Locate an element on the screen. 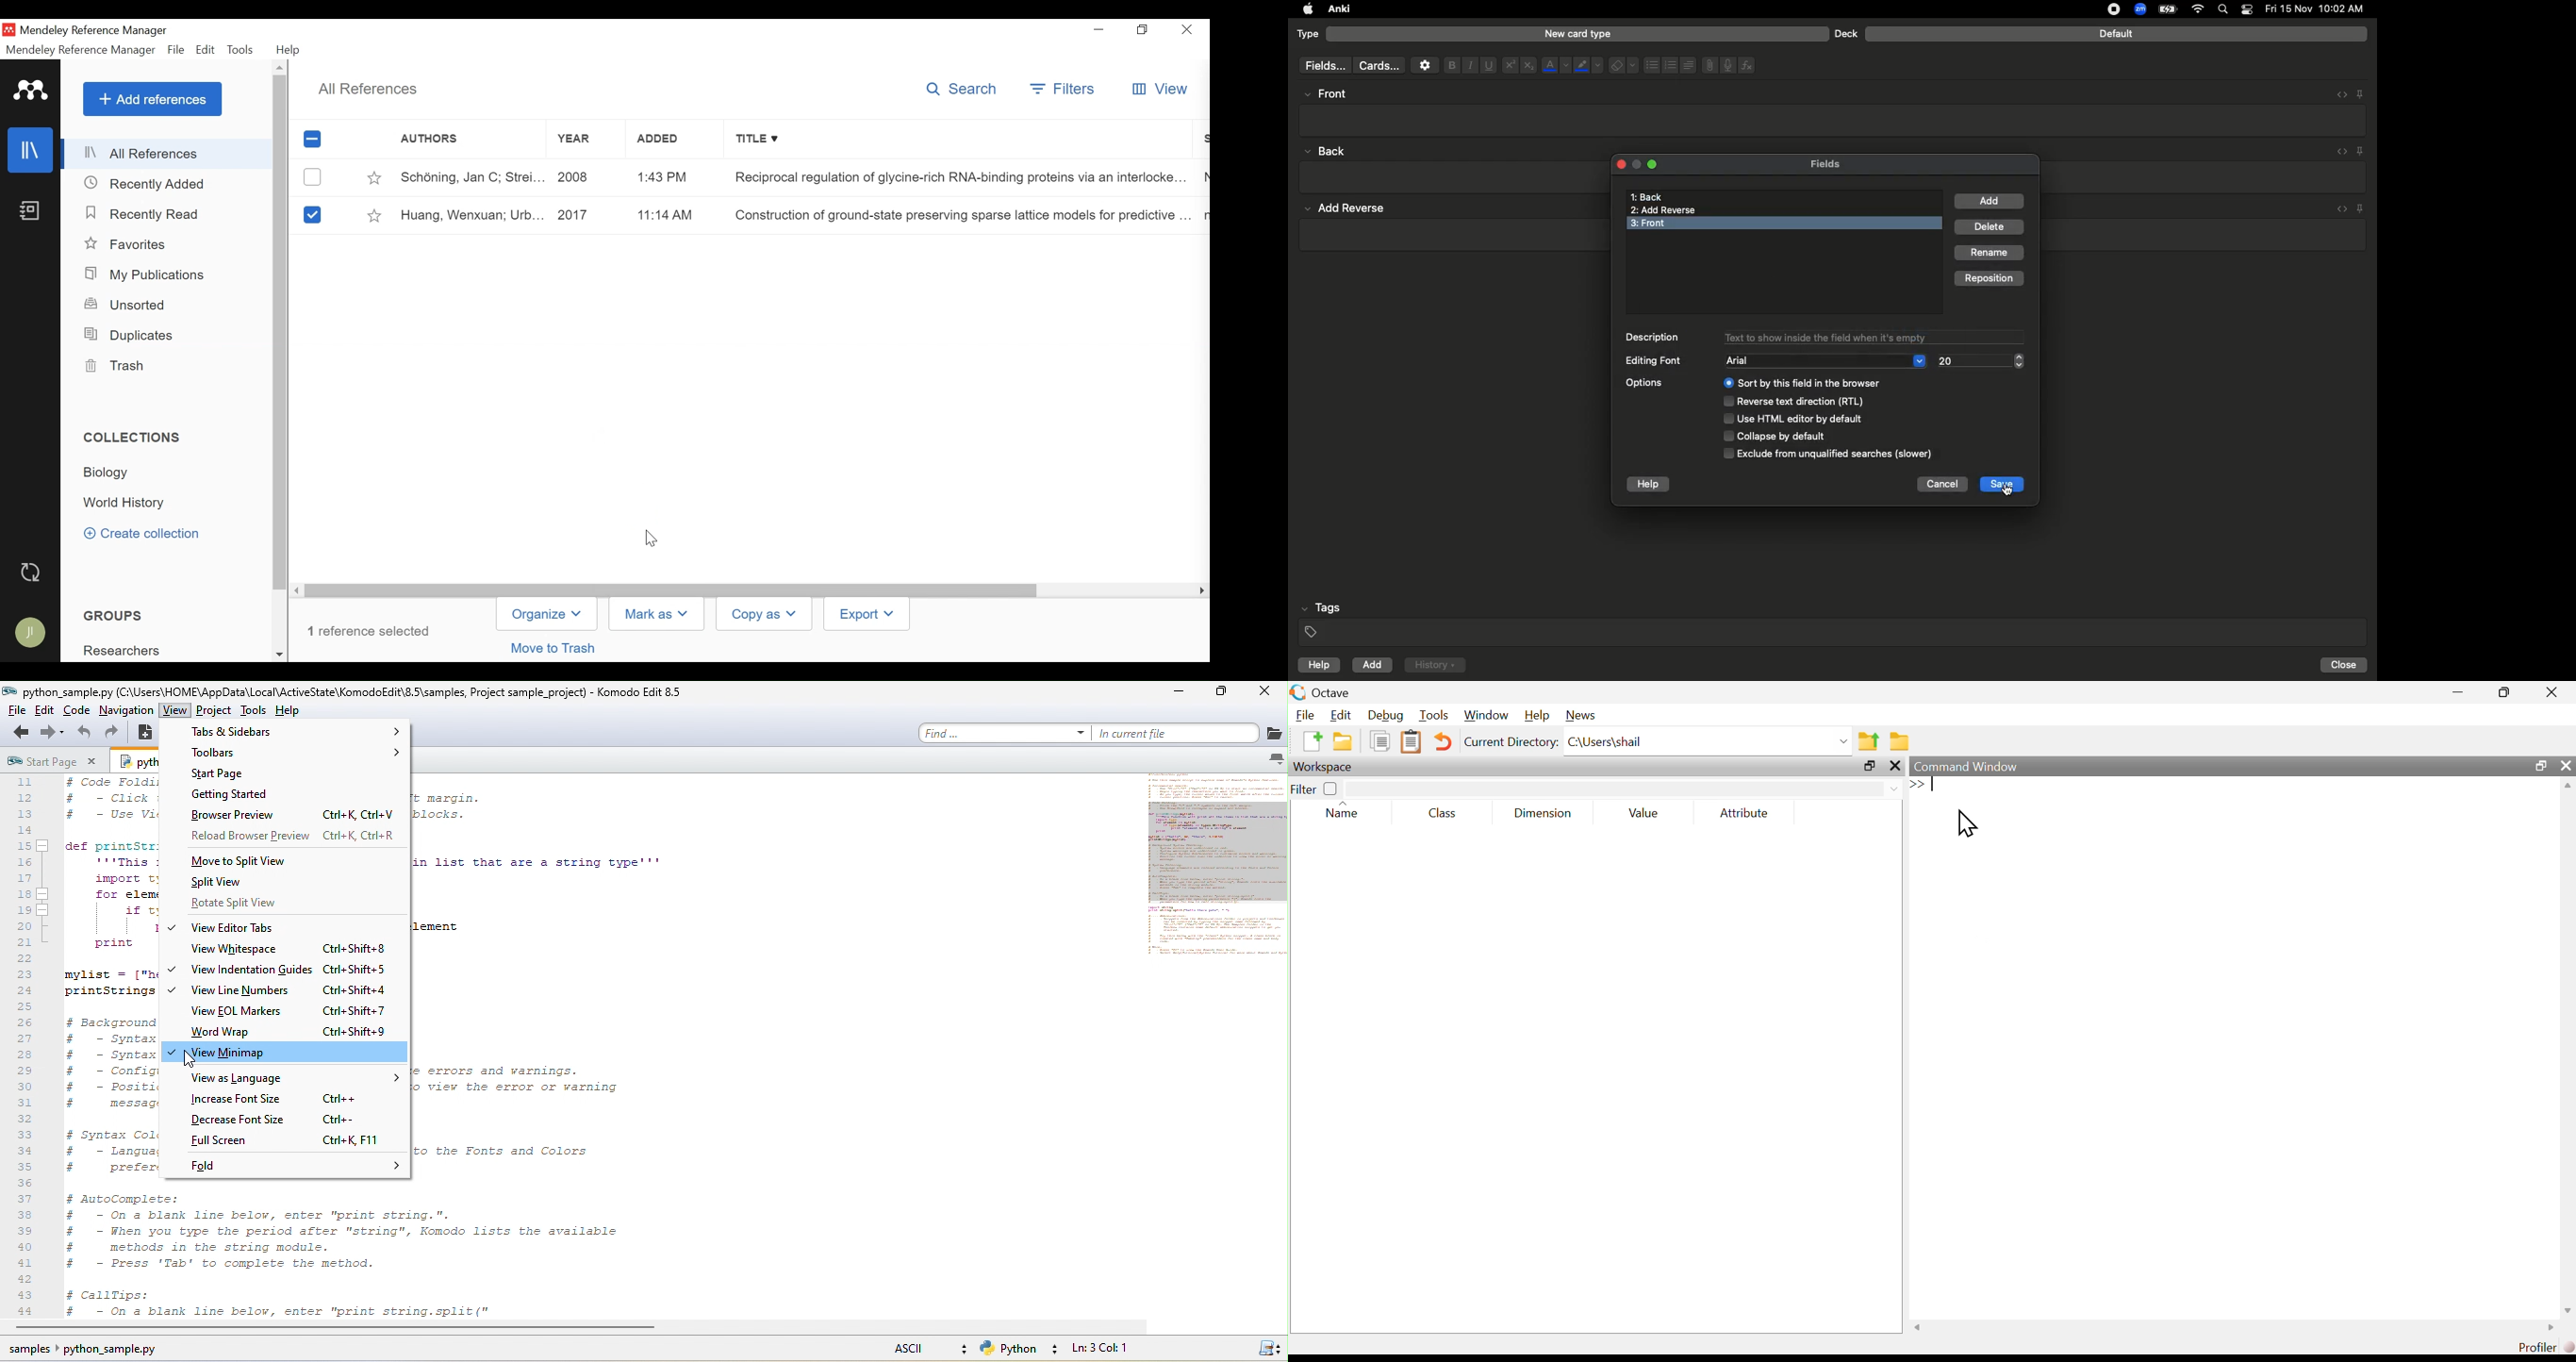 This screenshot has width=2576, height=1372. Default is located at coordinates (2116, 34).